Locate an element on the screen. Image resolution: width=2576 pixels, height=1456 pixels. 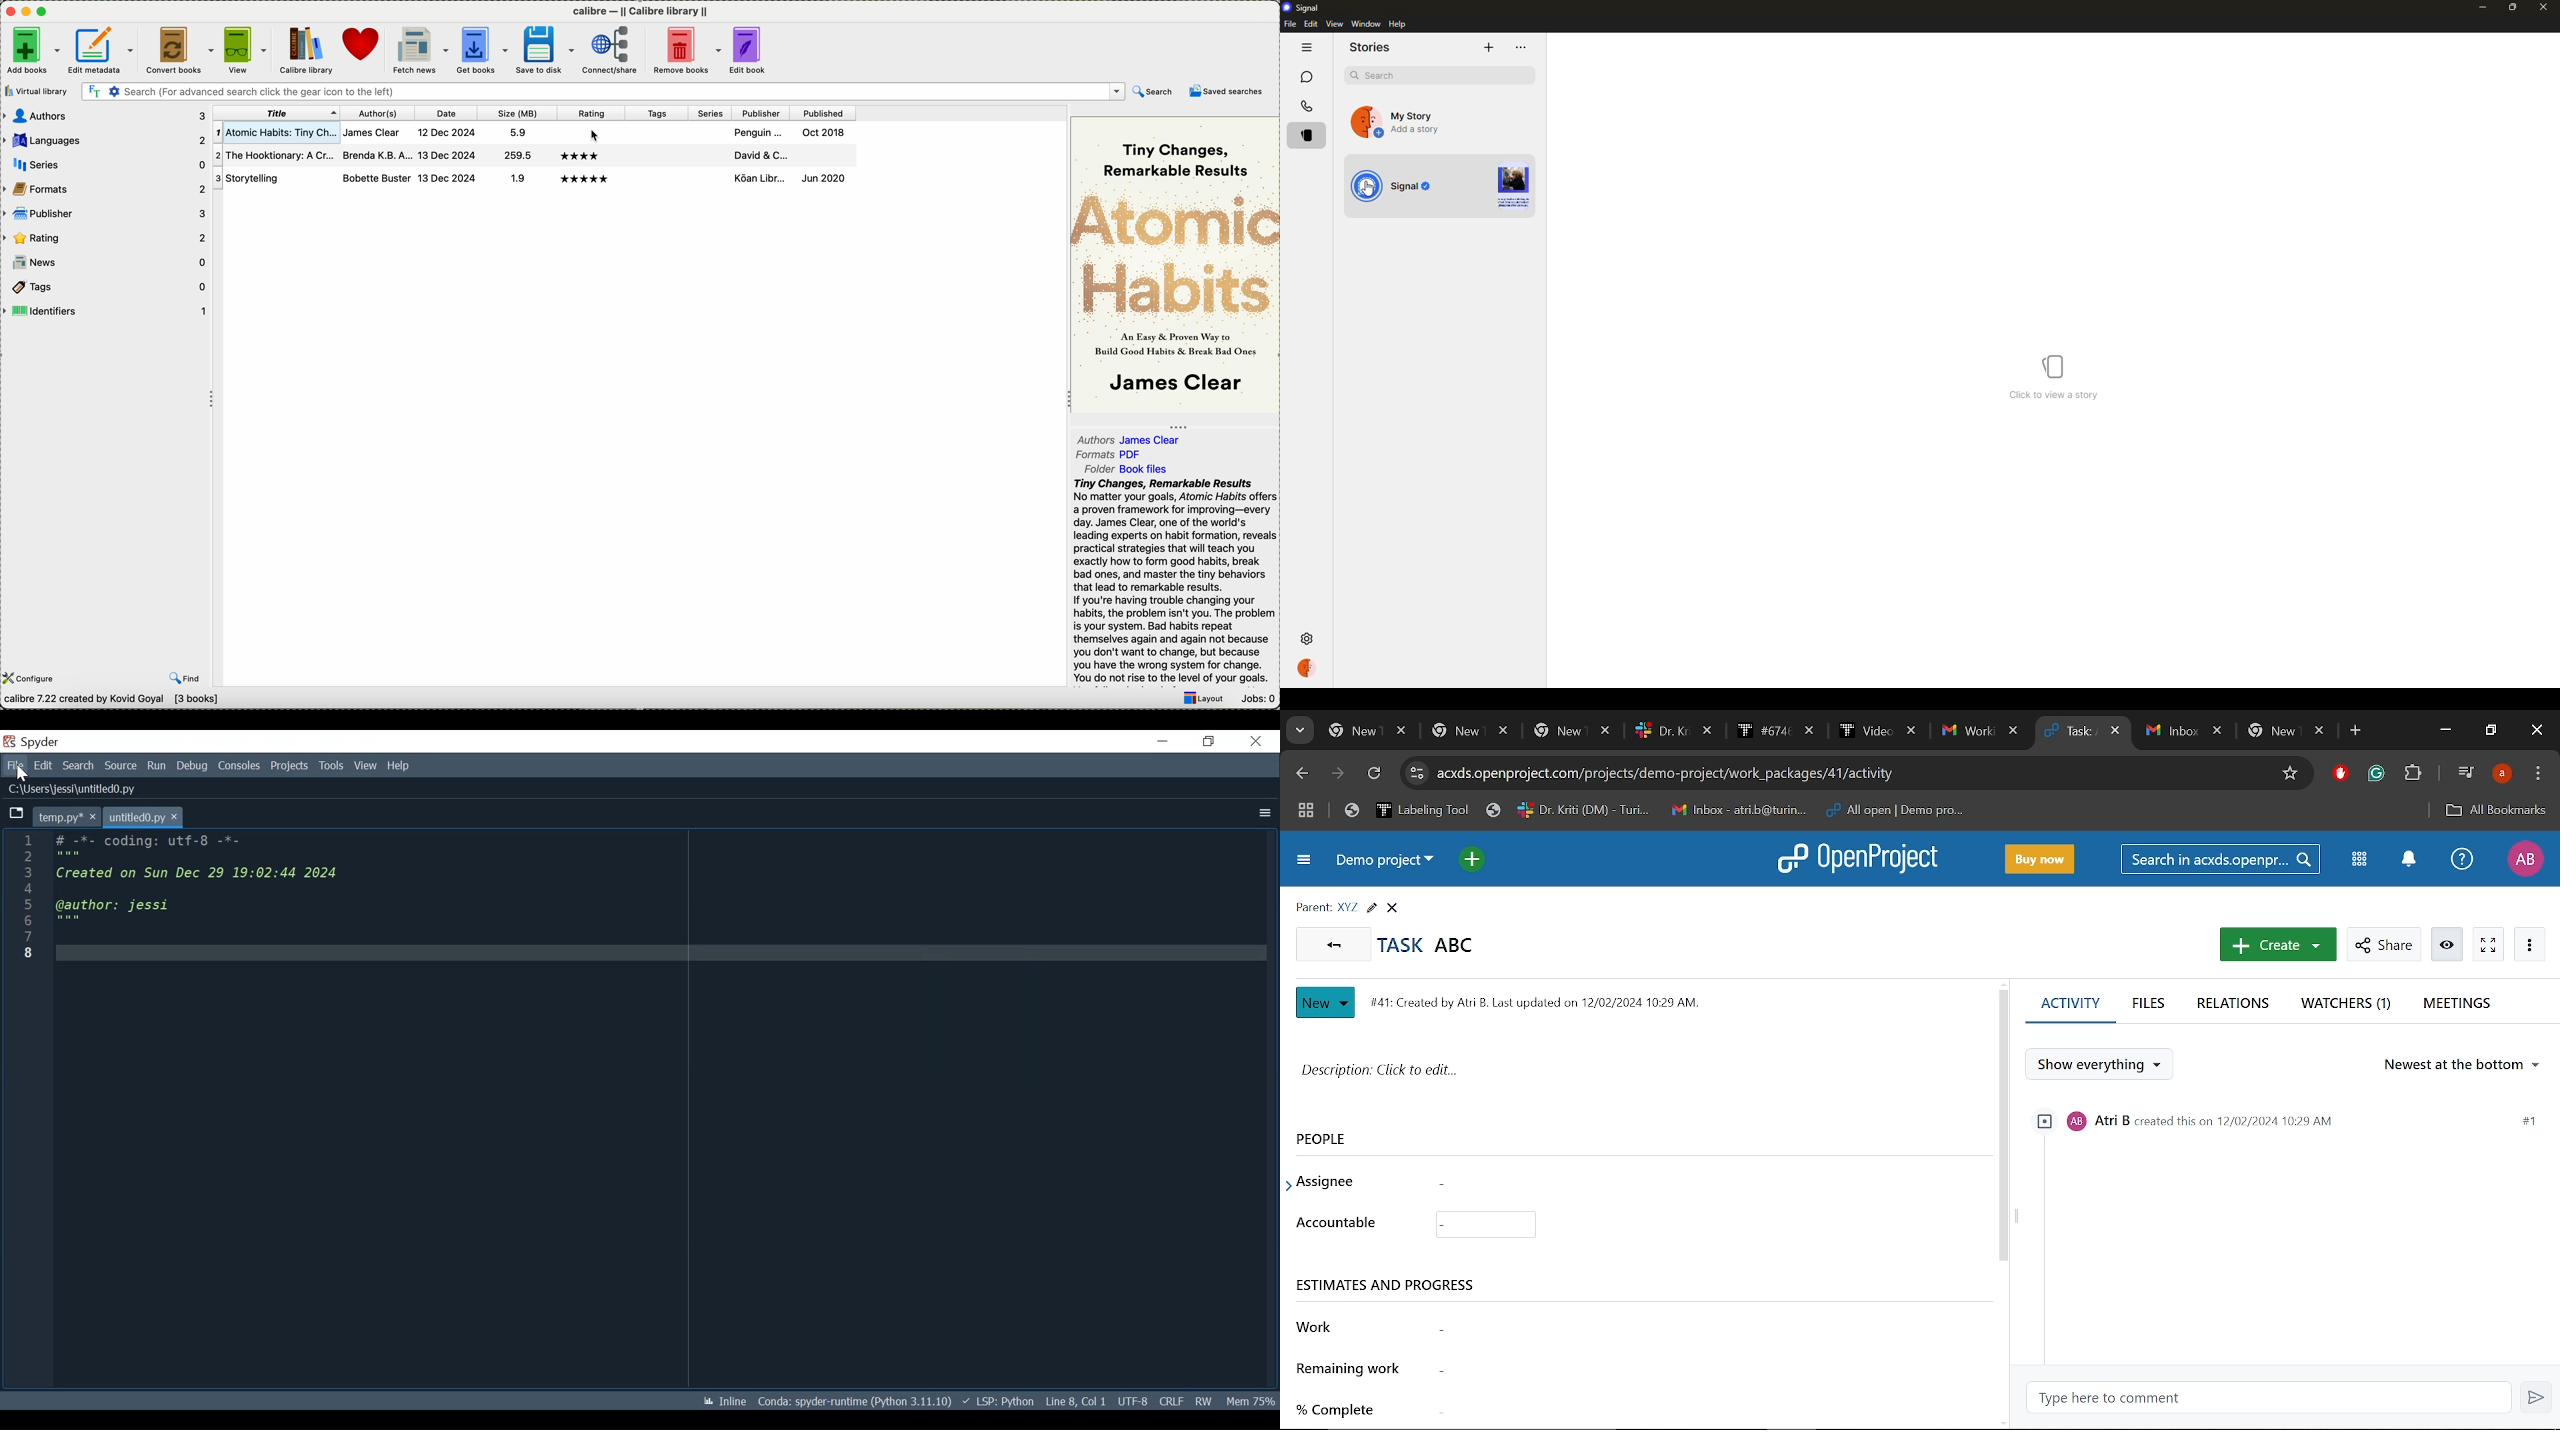
Cursor Position is located at coordinates (1075, 1401).